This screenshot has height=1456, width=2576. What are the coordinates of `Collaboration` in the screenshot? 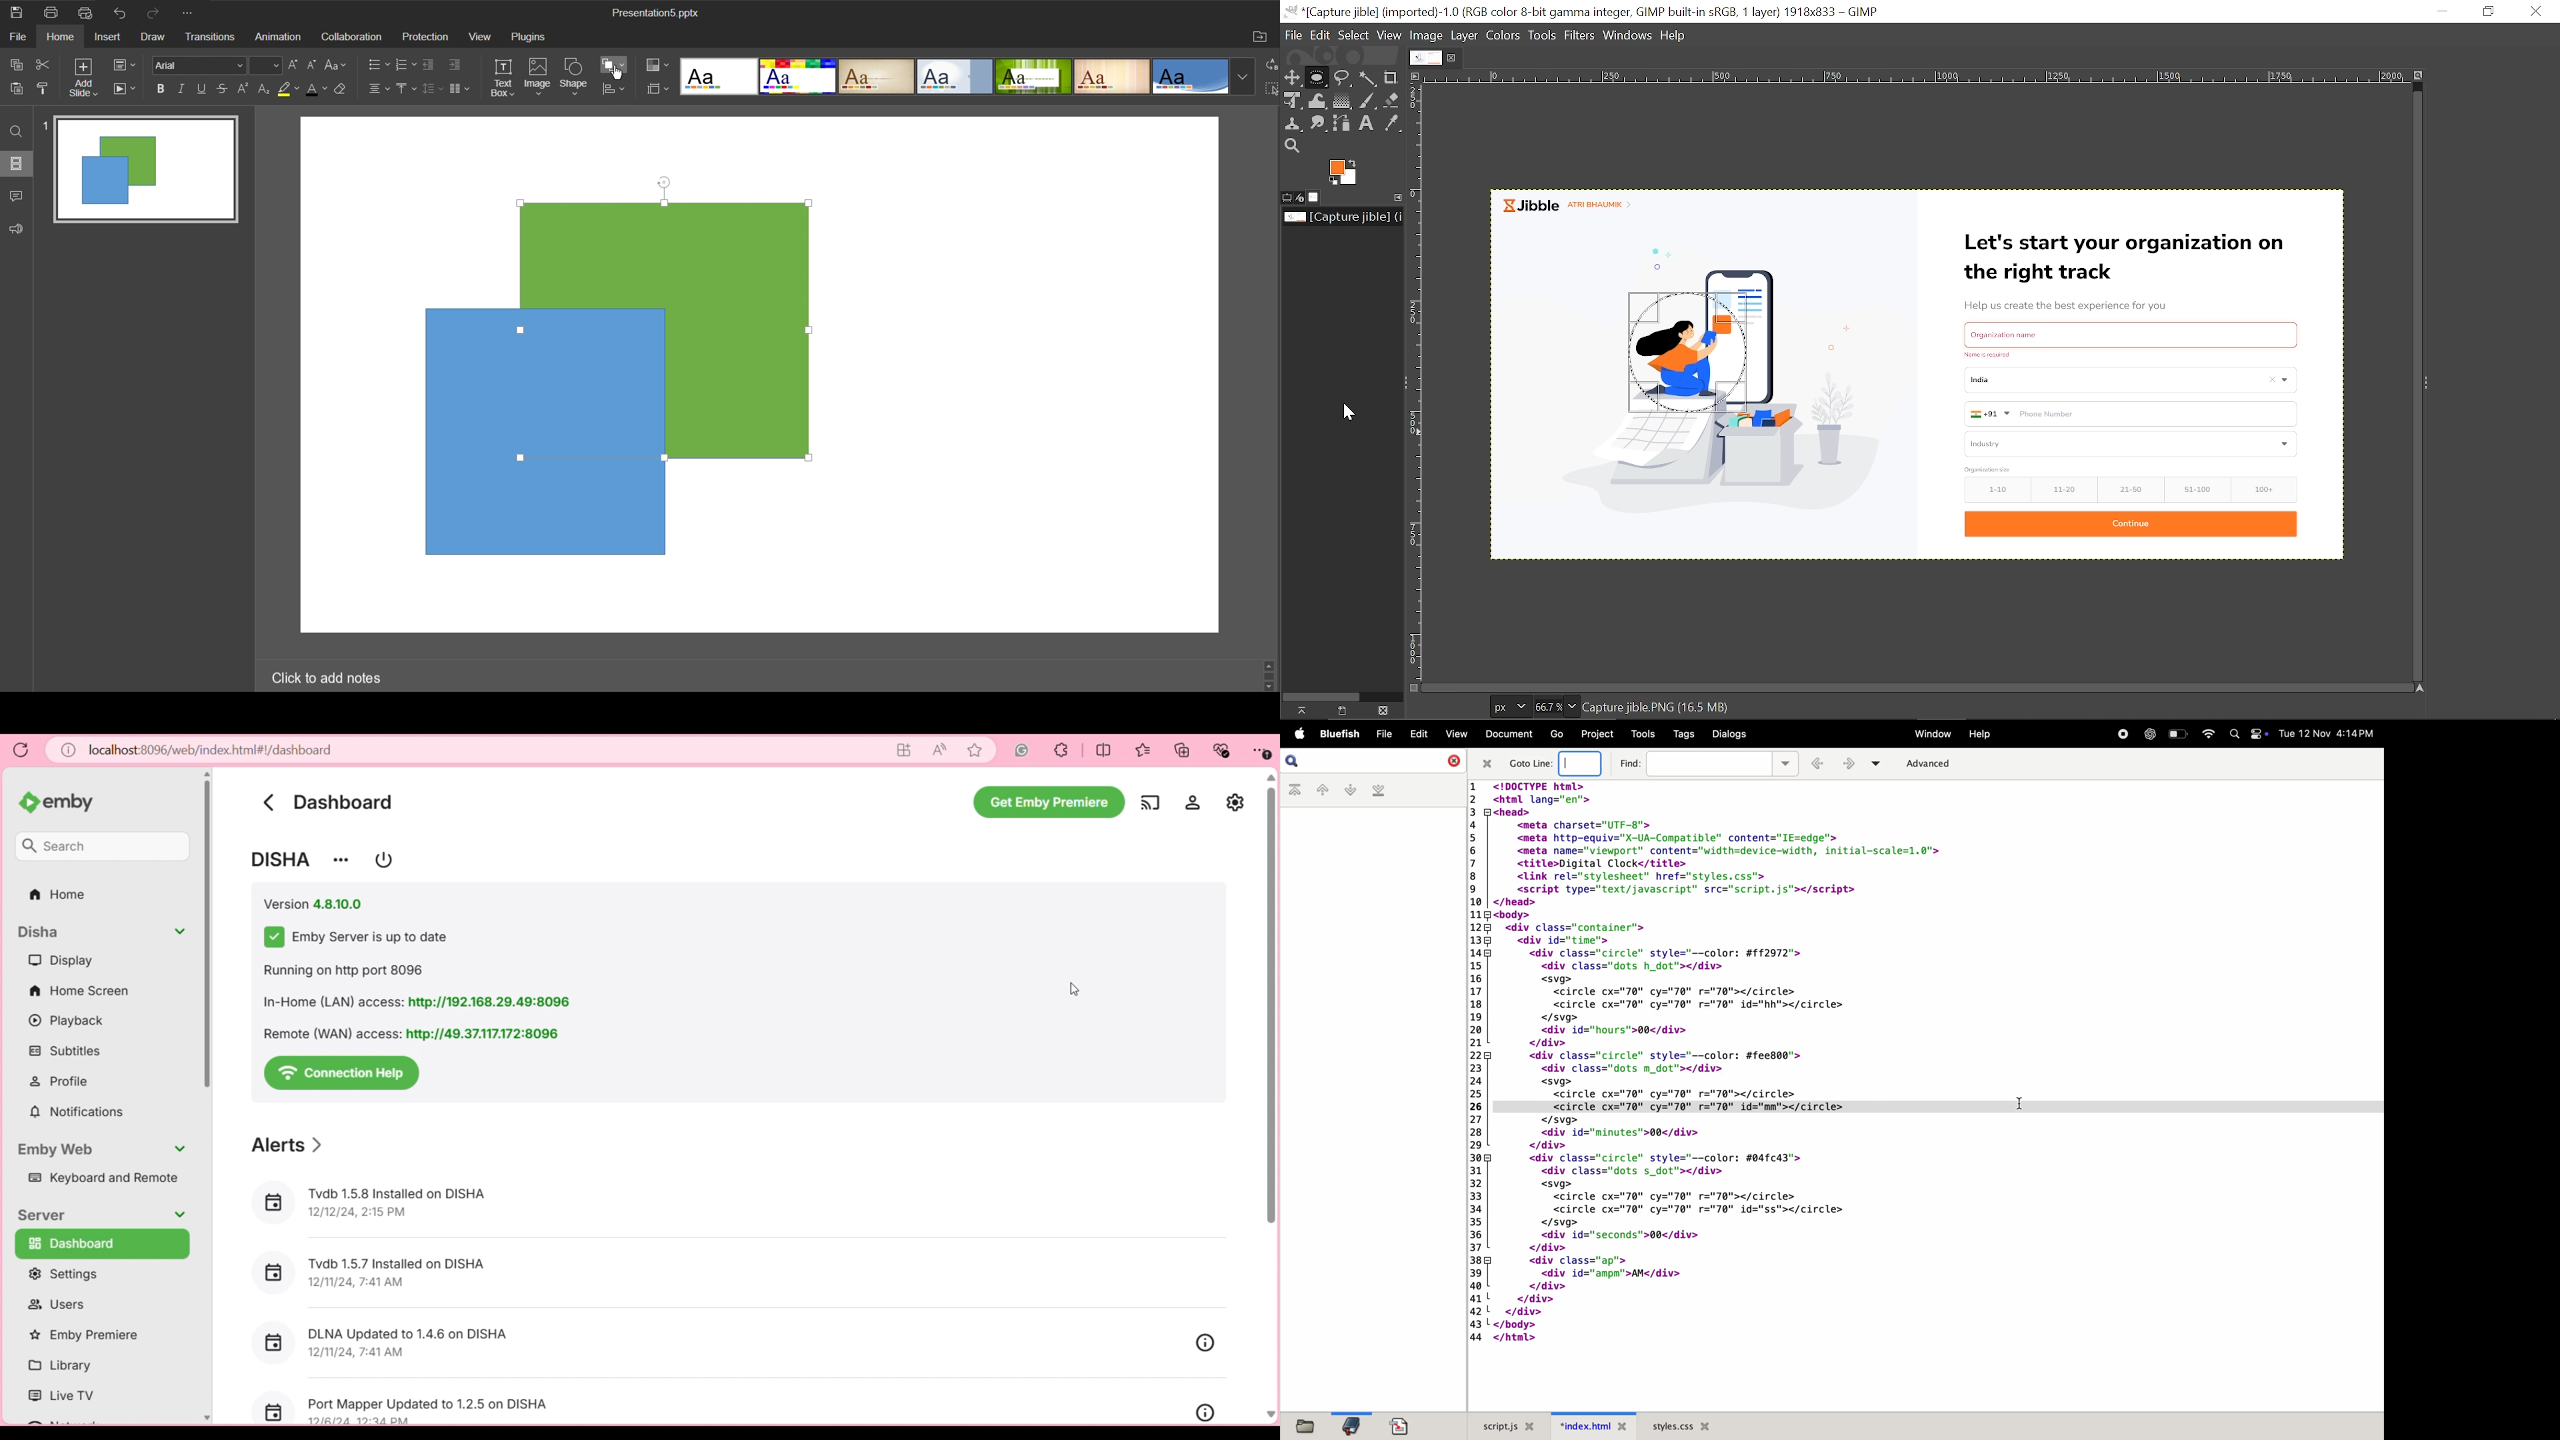 It's located at (352, 37).